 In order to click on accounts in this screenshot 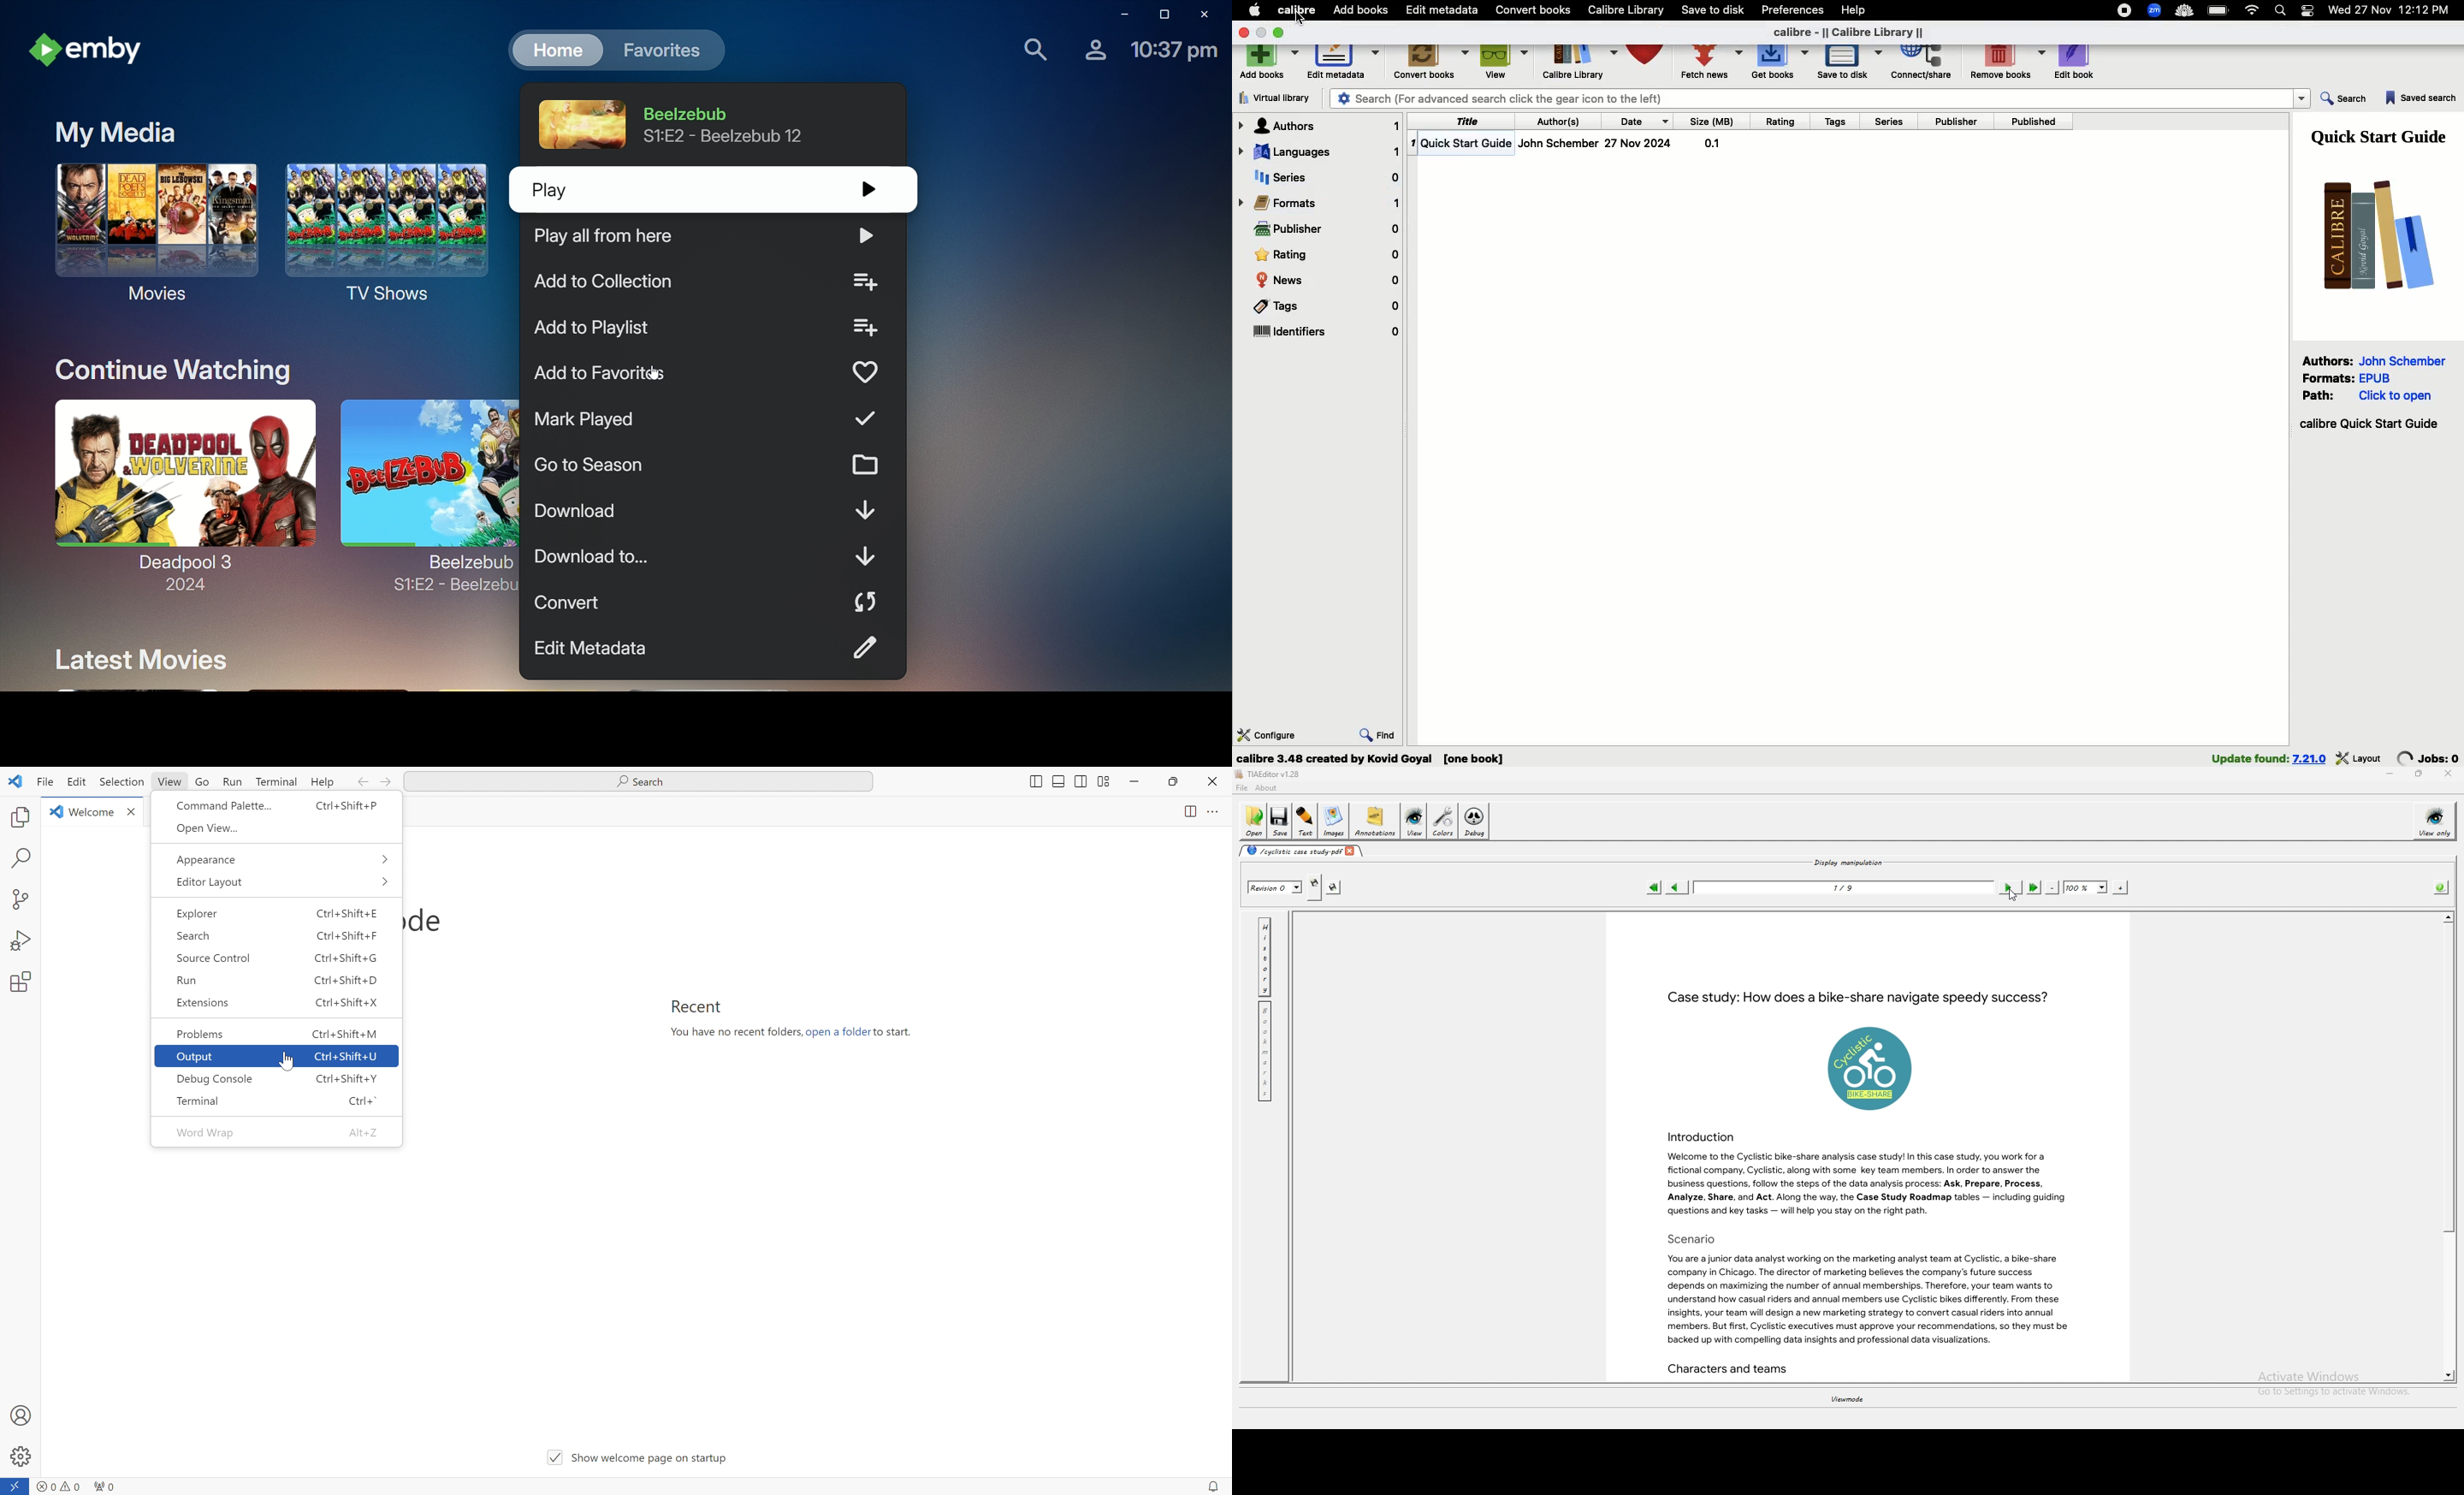, I will do `click(22, 1415)`.